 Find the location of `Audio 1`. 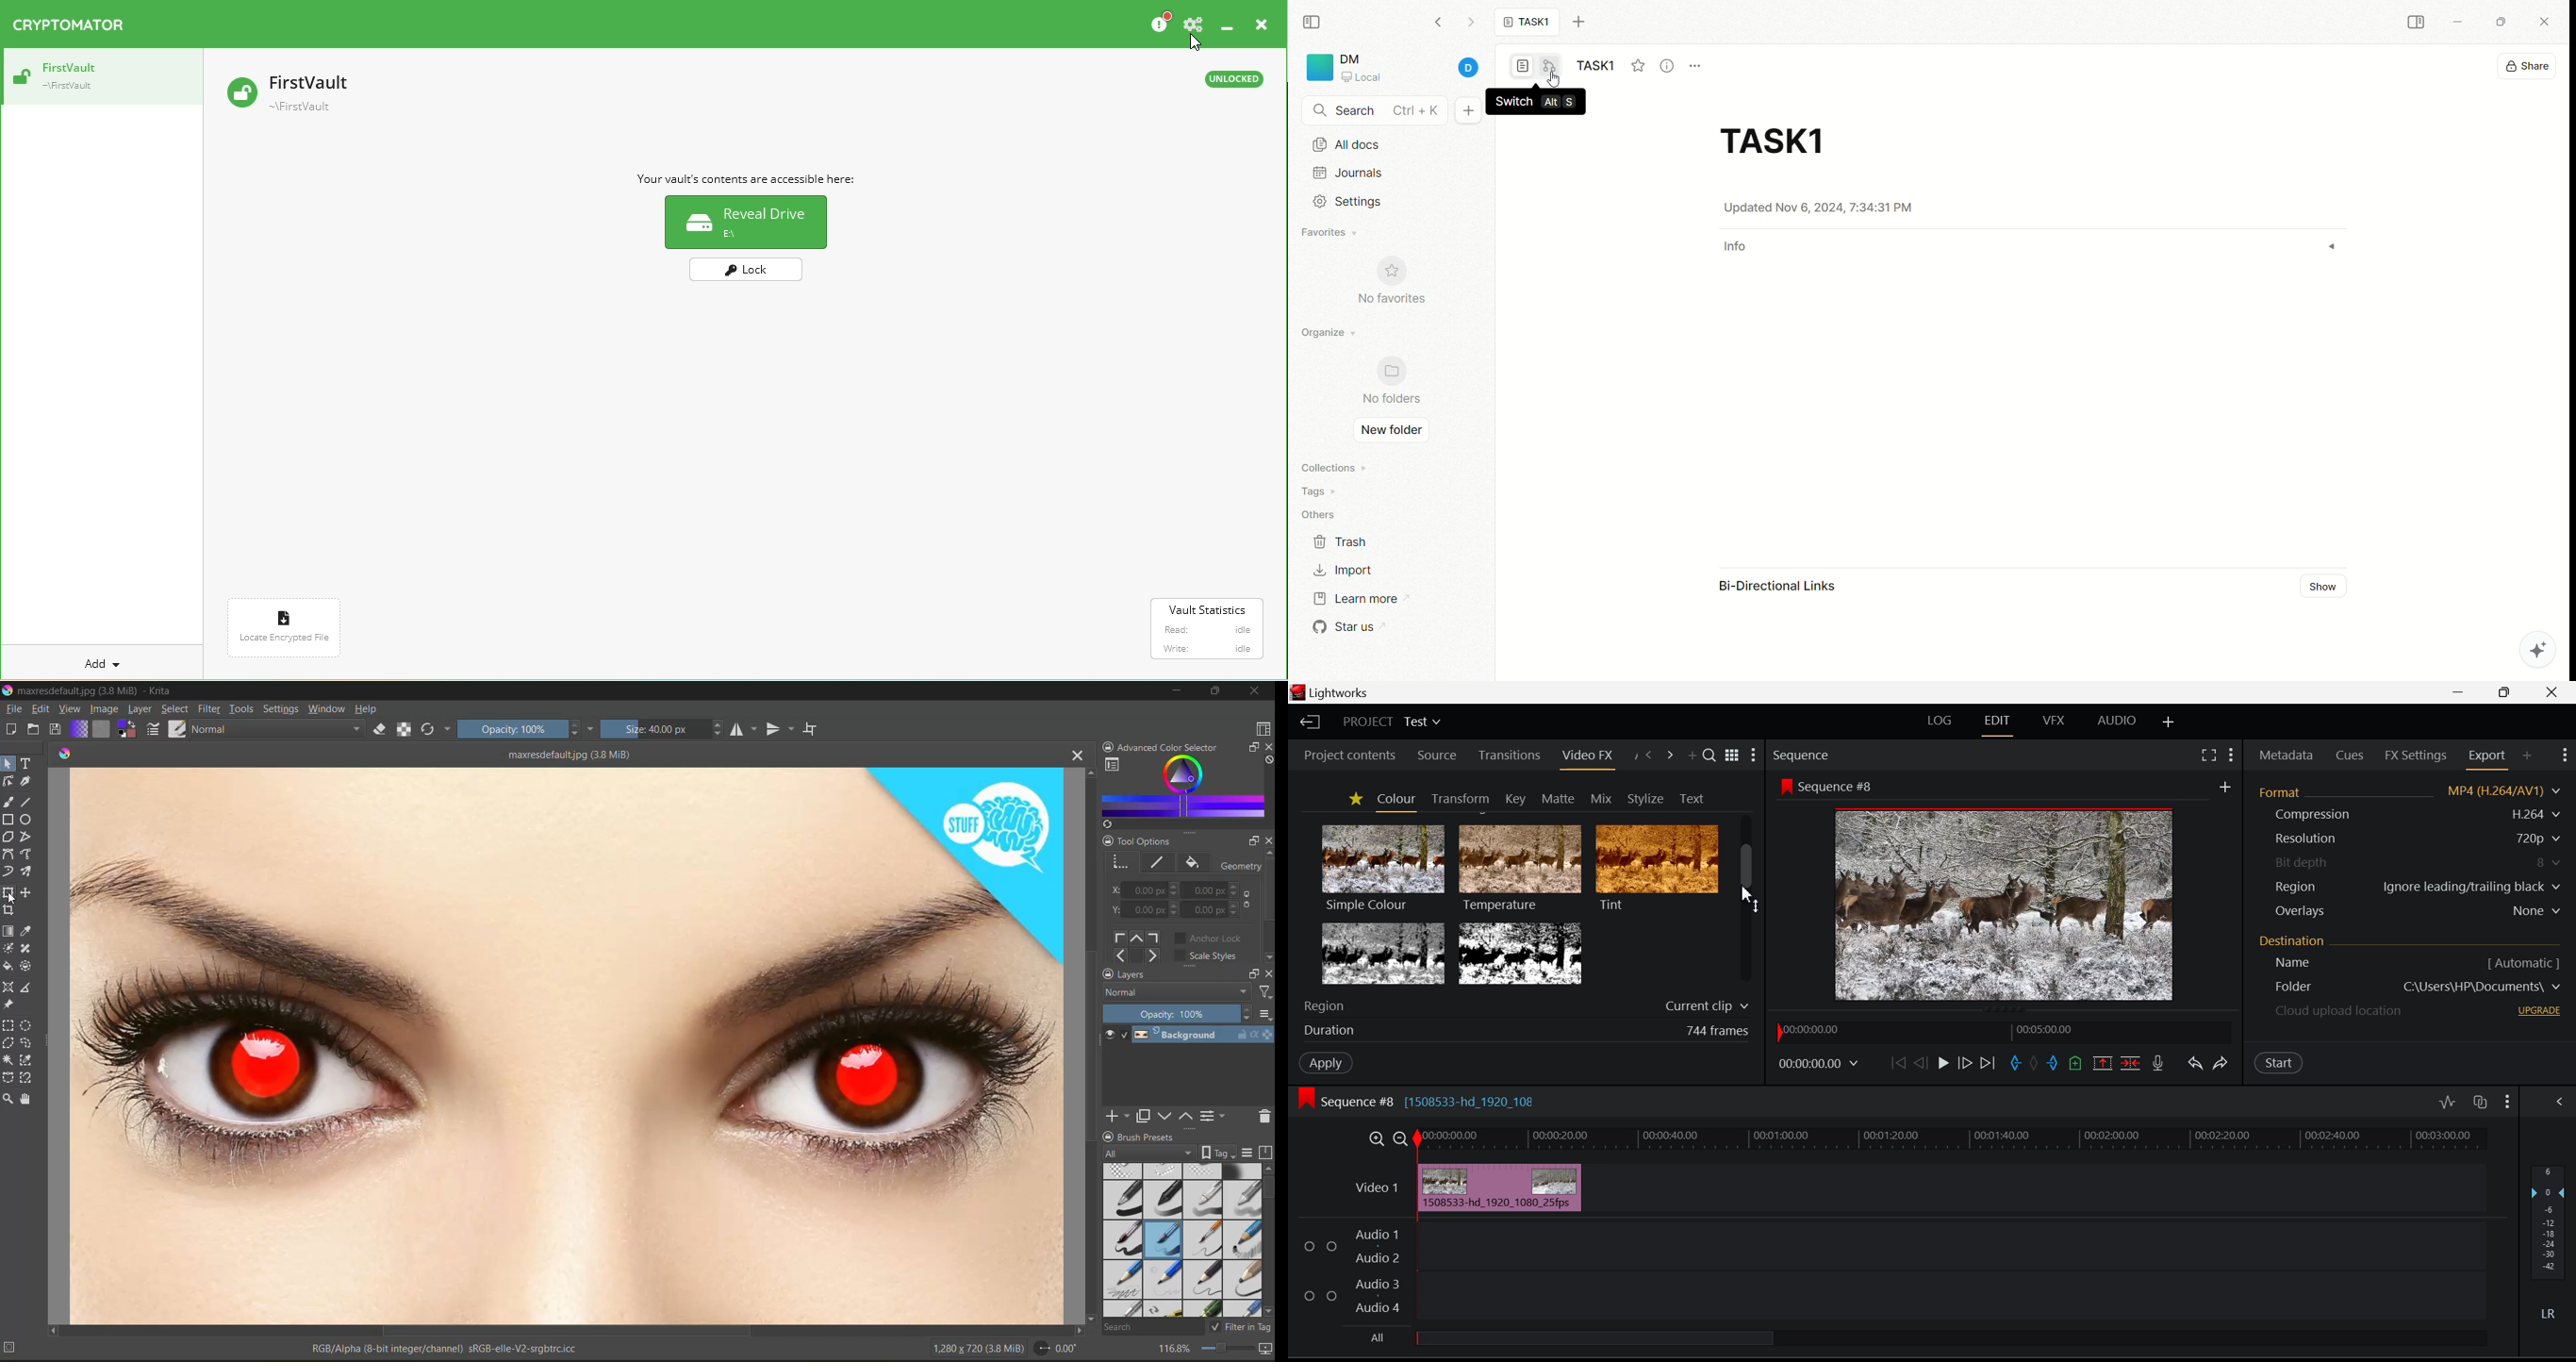

Audio 1 is located at coordinates (1375, 1236).